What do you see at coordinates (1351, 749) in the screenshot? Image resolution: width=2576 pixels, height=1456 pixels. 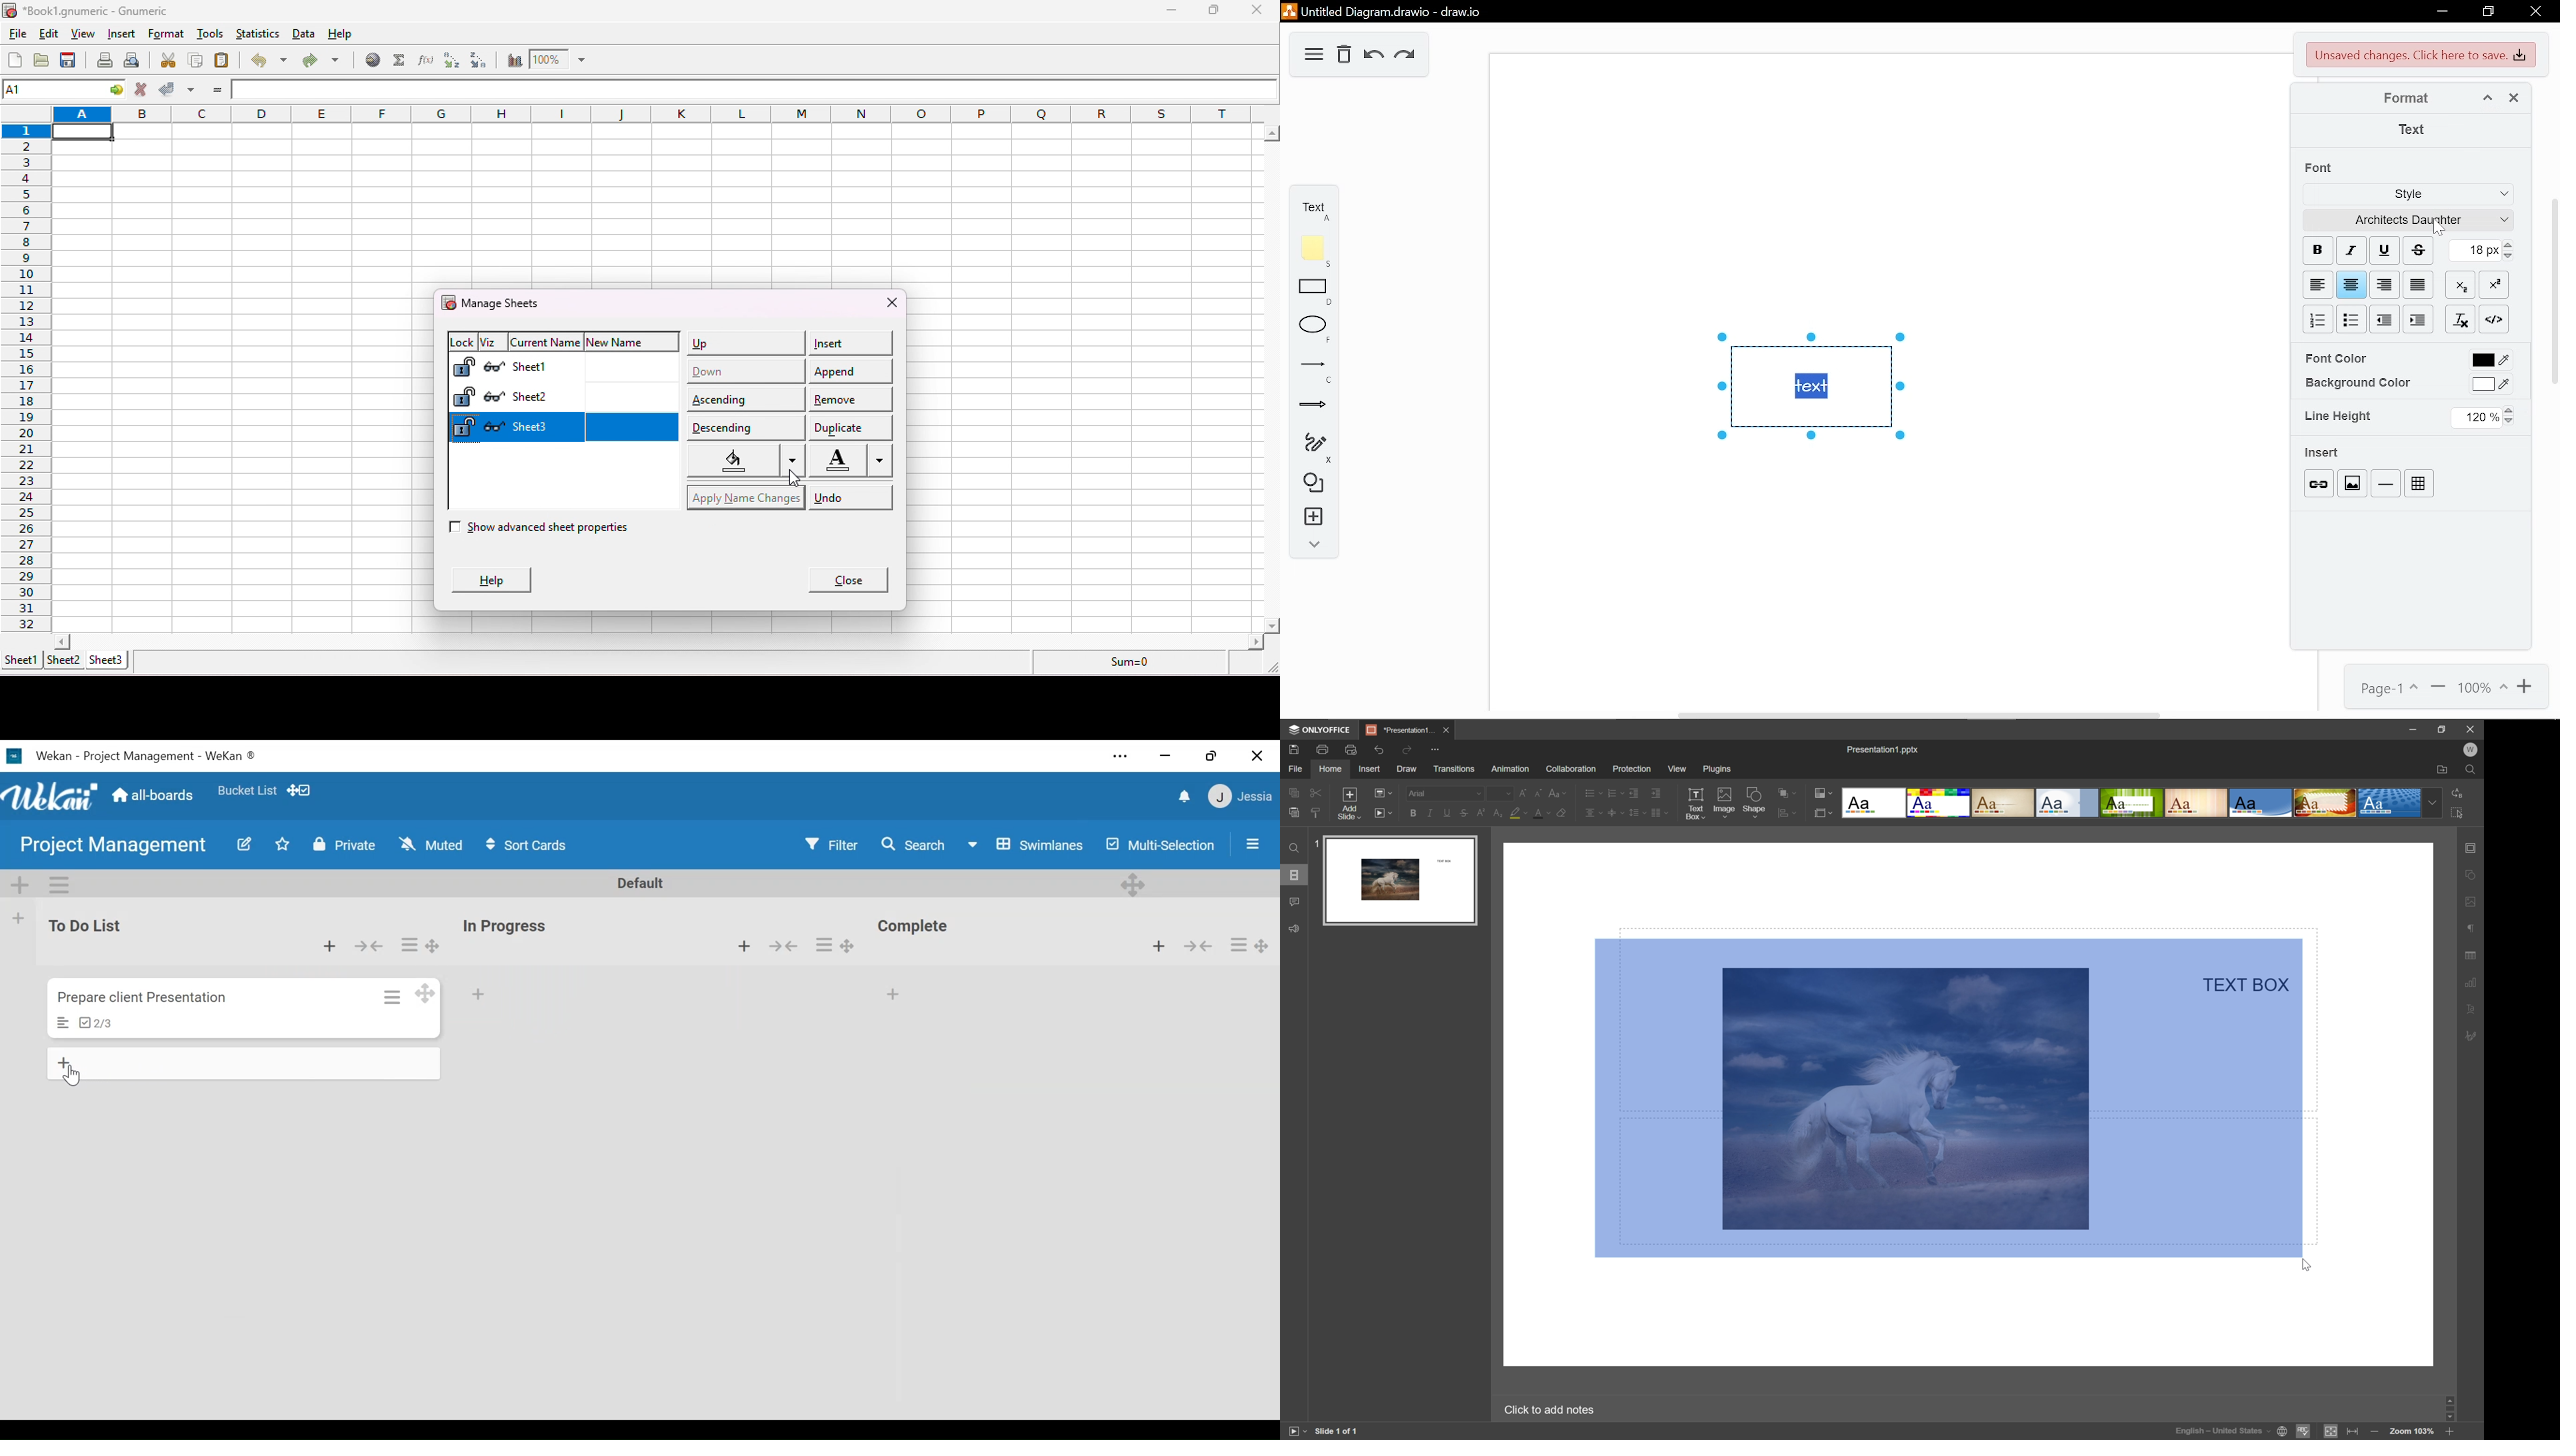 I see `print preview` at bounding box center [1351, 749].